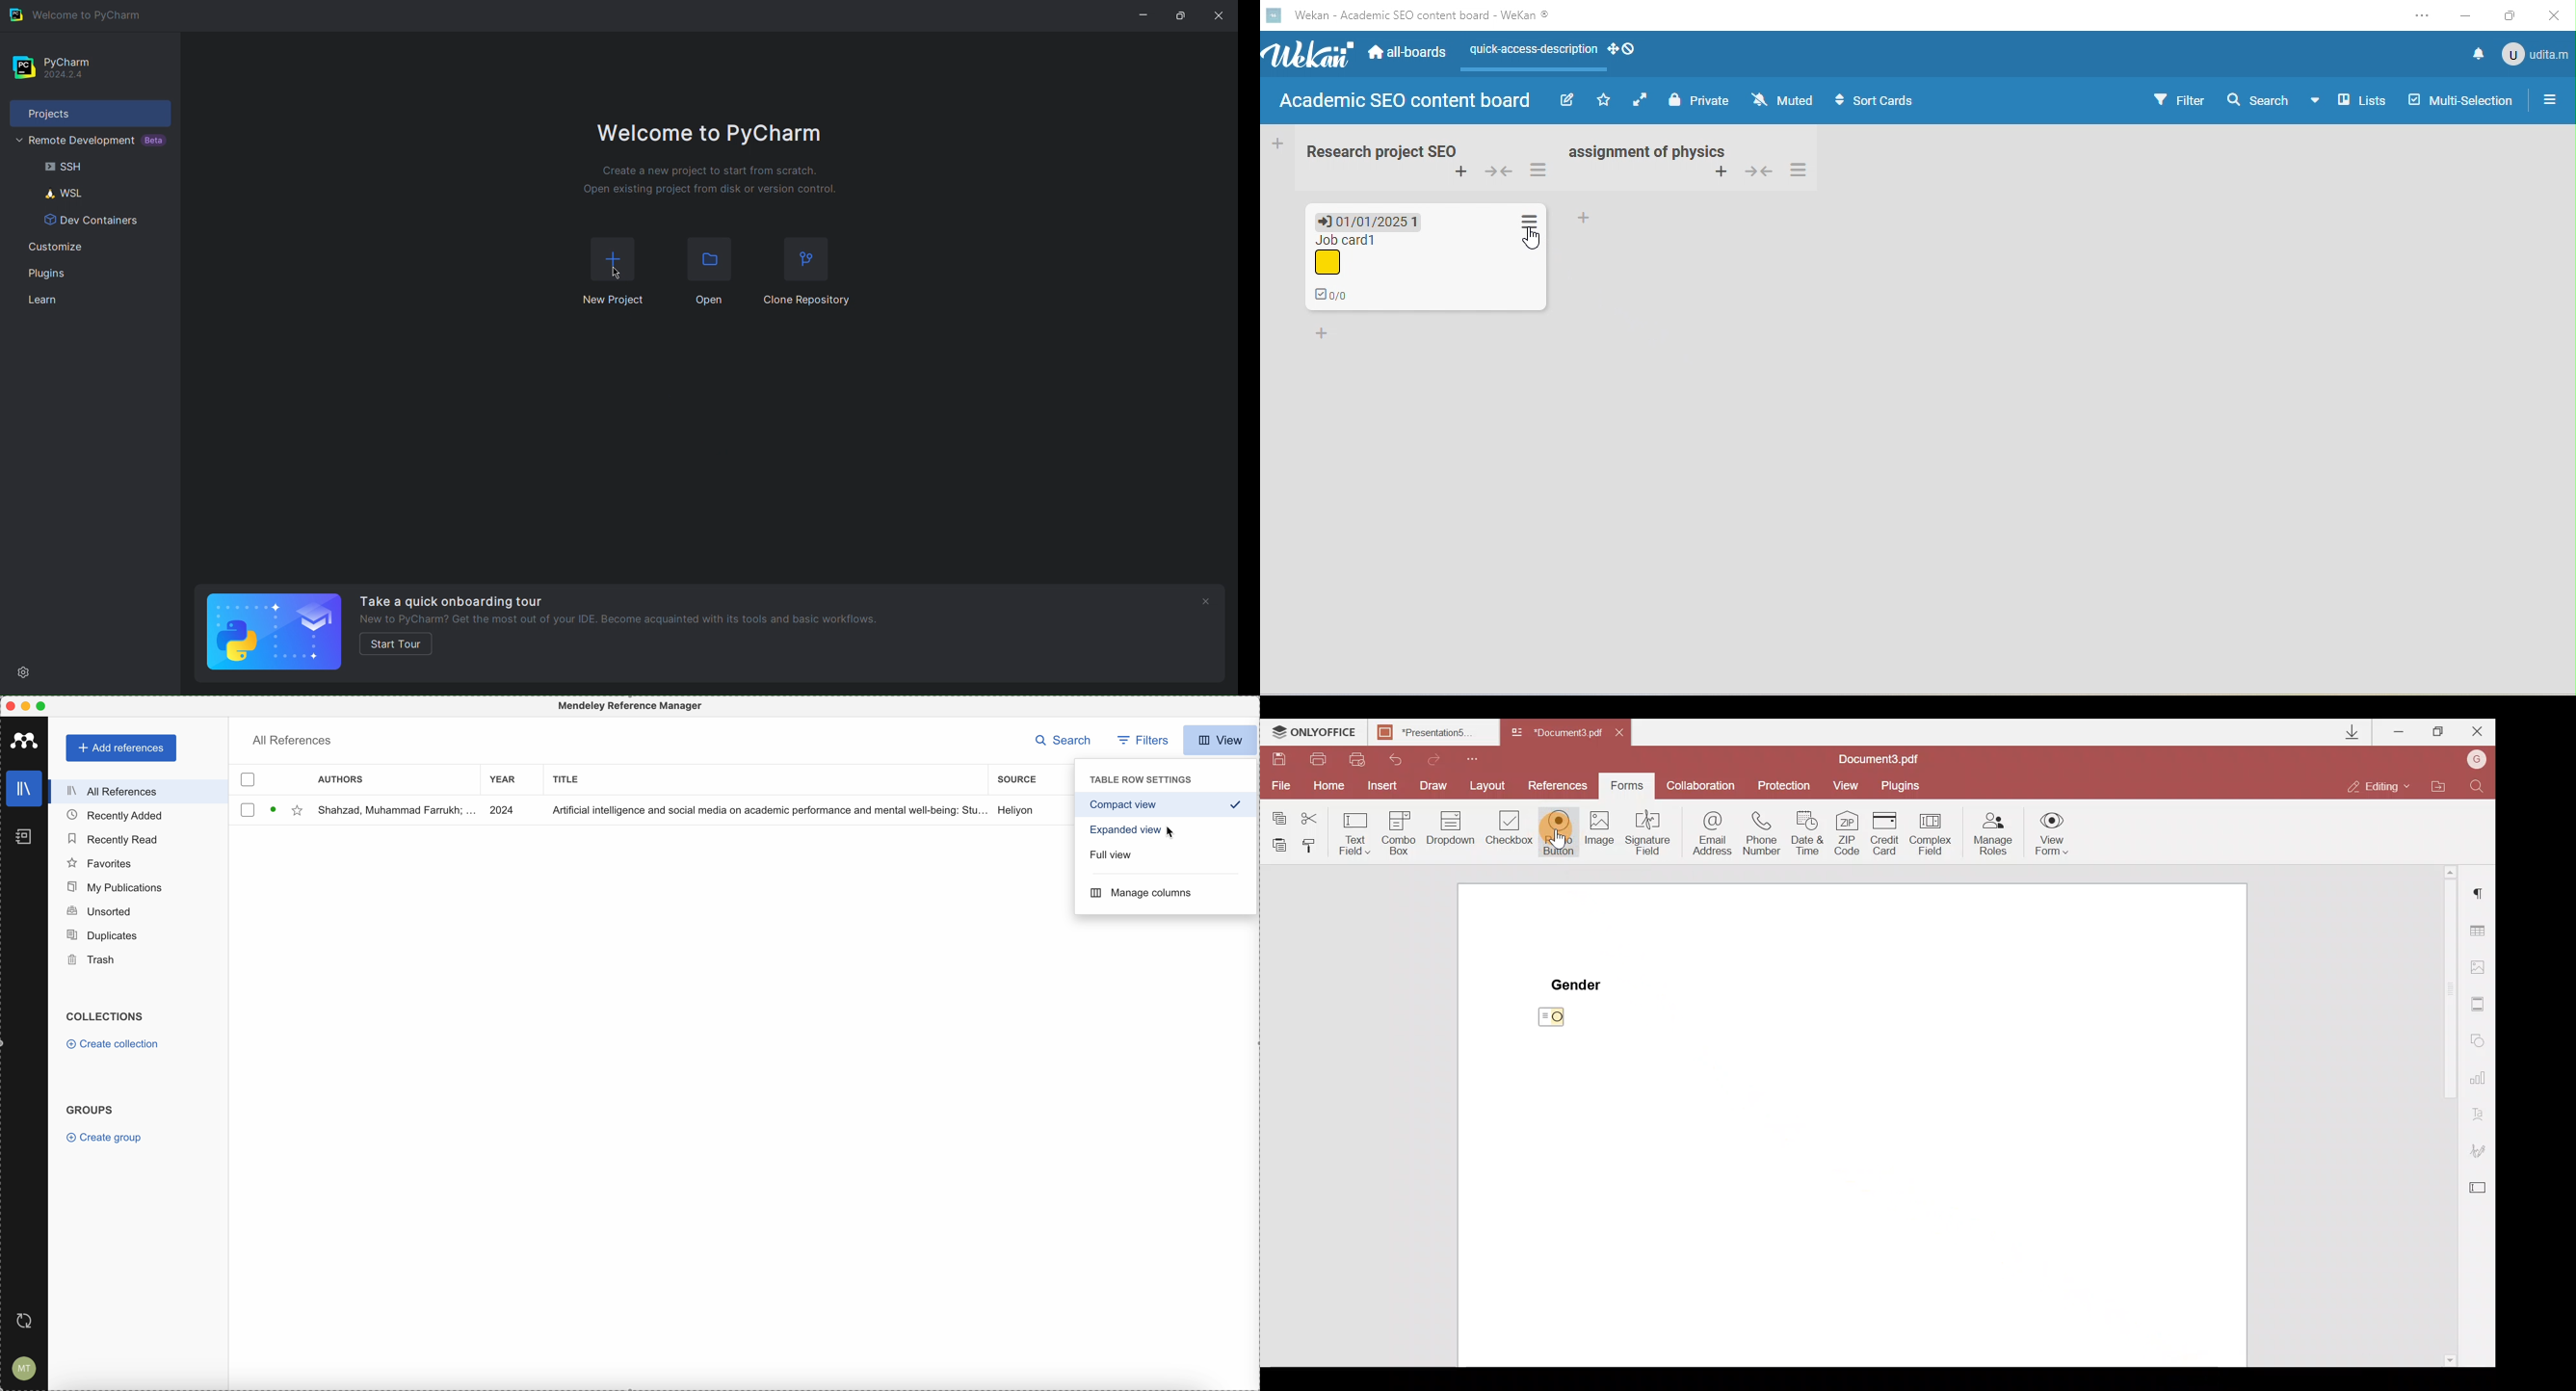 The height and width of the screenshot is (1400, 2576). Describe the element at coordinates (90, 960) in the screenshot. I see `trash` at that location.